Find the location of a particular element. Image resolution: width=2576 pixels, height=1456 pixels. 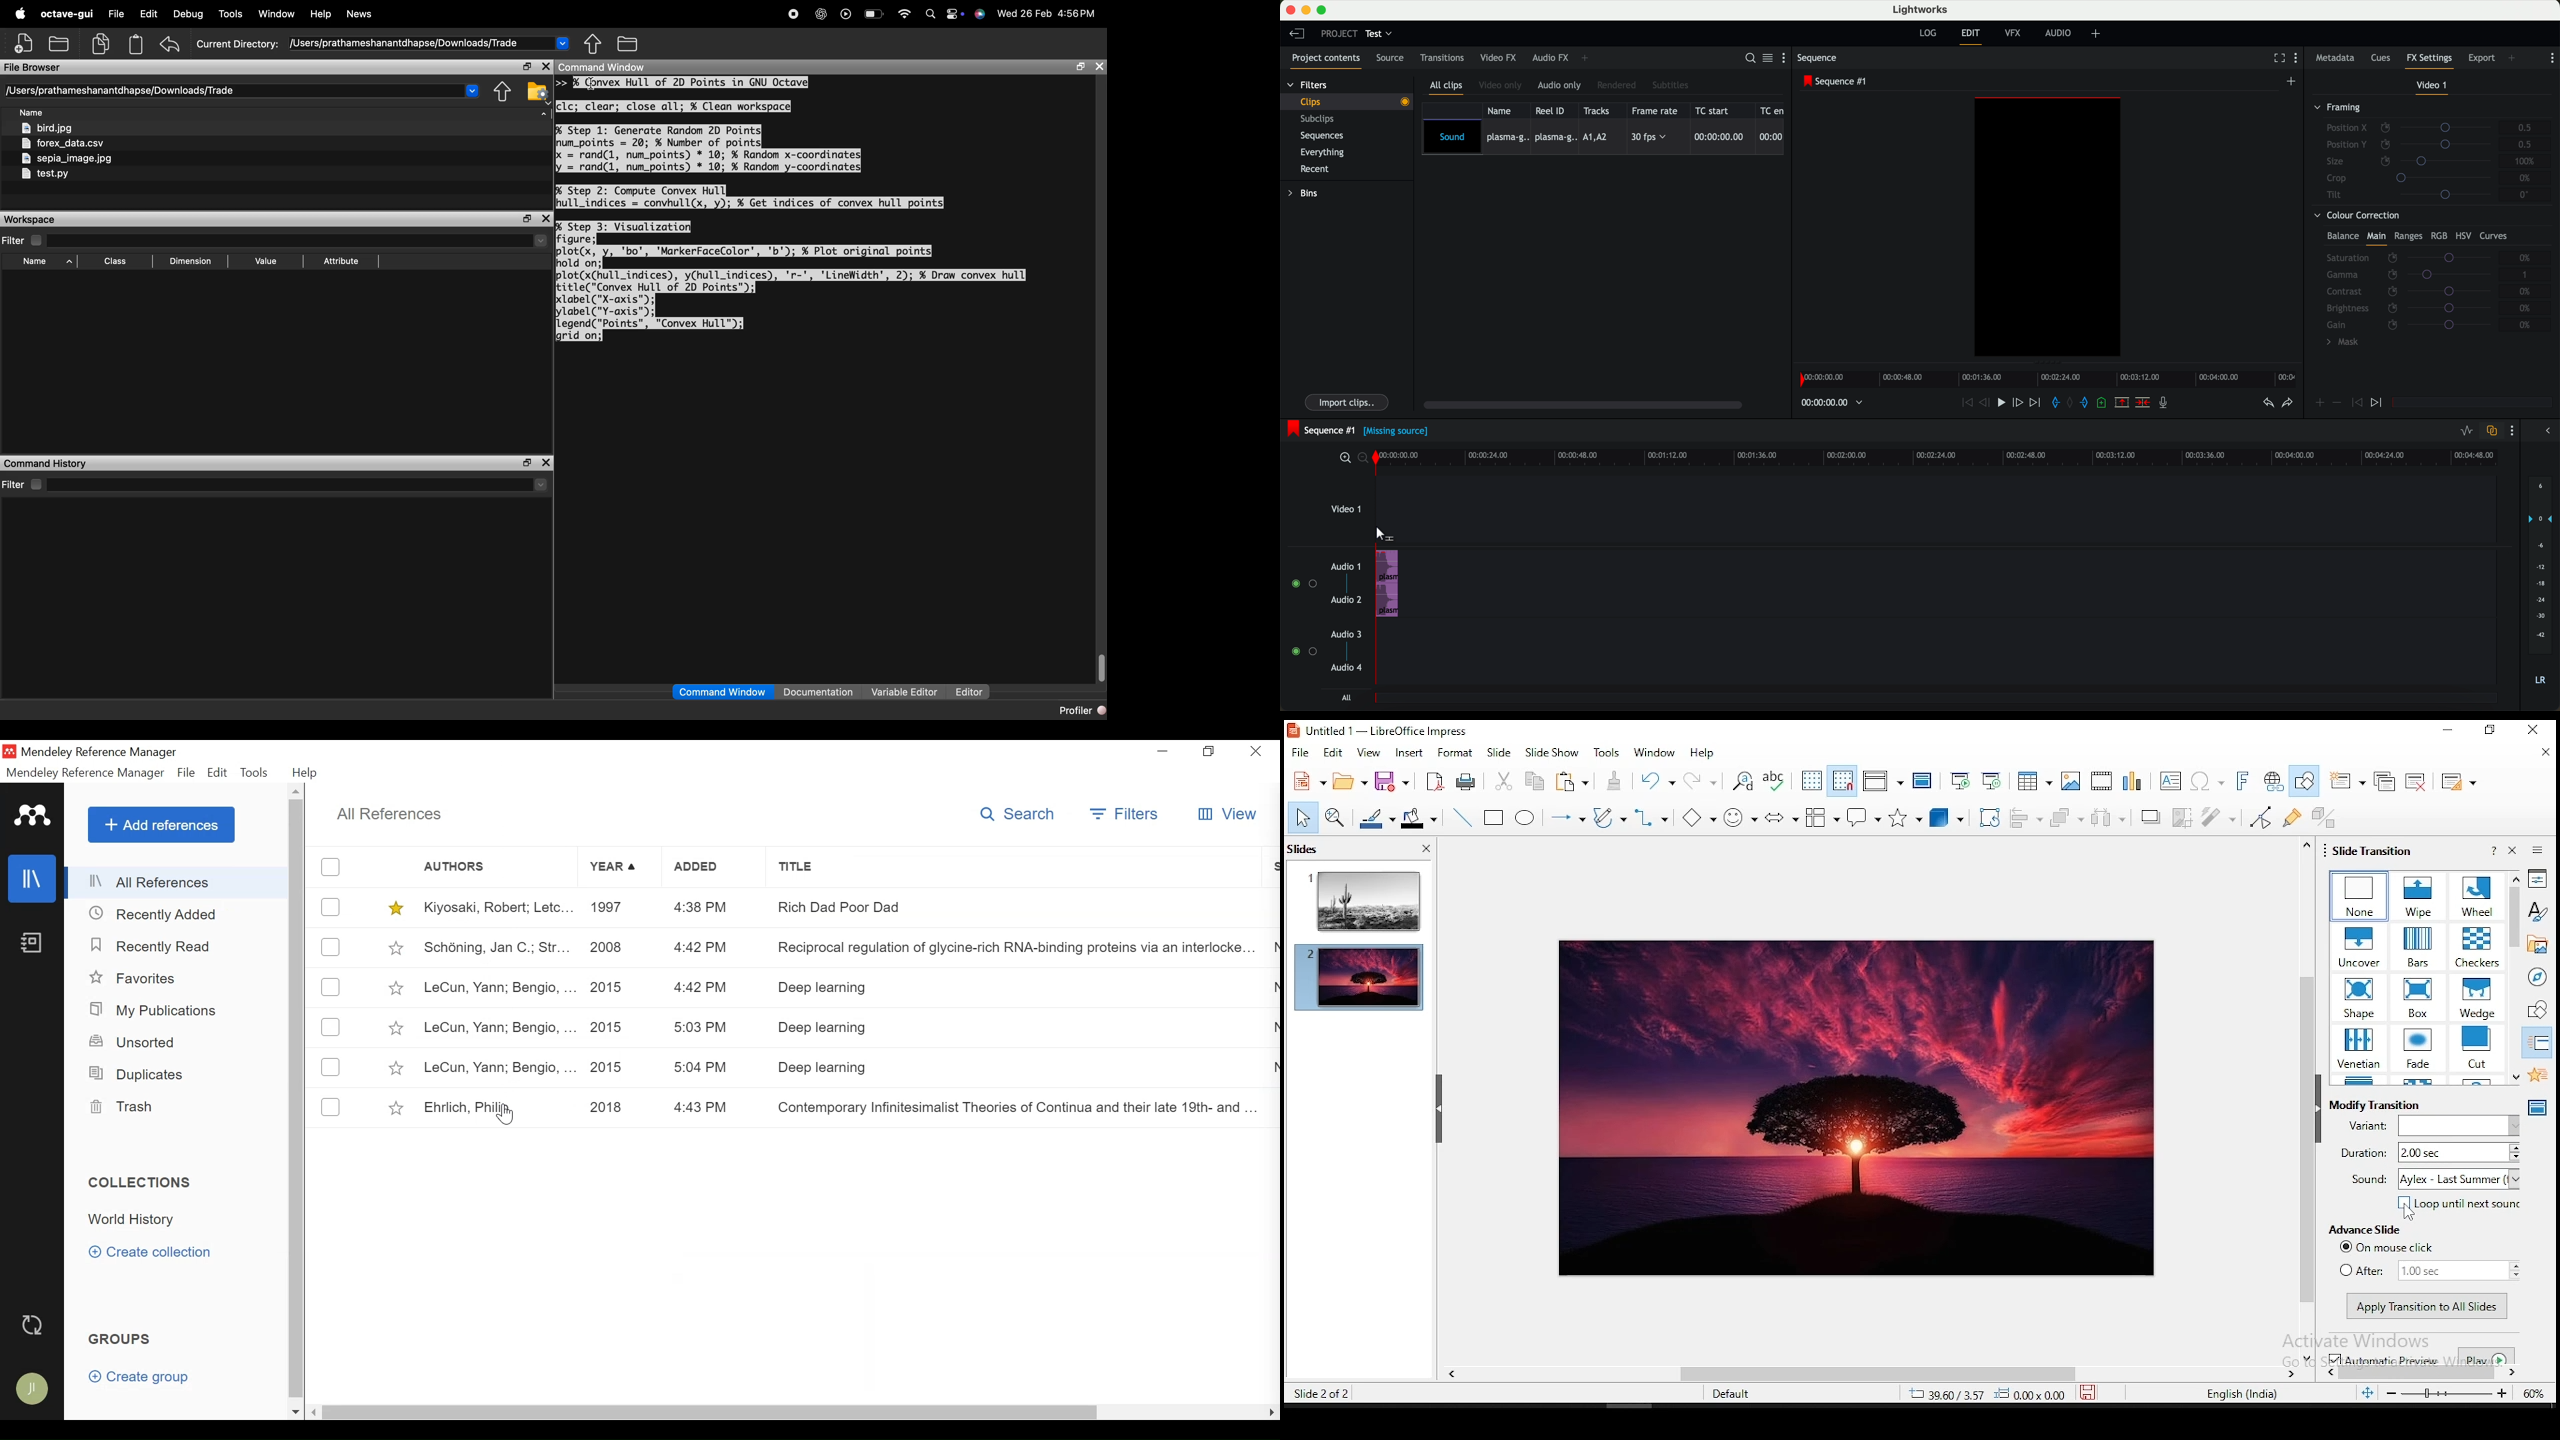

select tool is located at coordinates (1304, 819).